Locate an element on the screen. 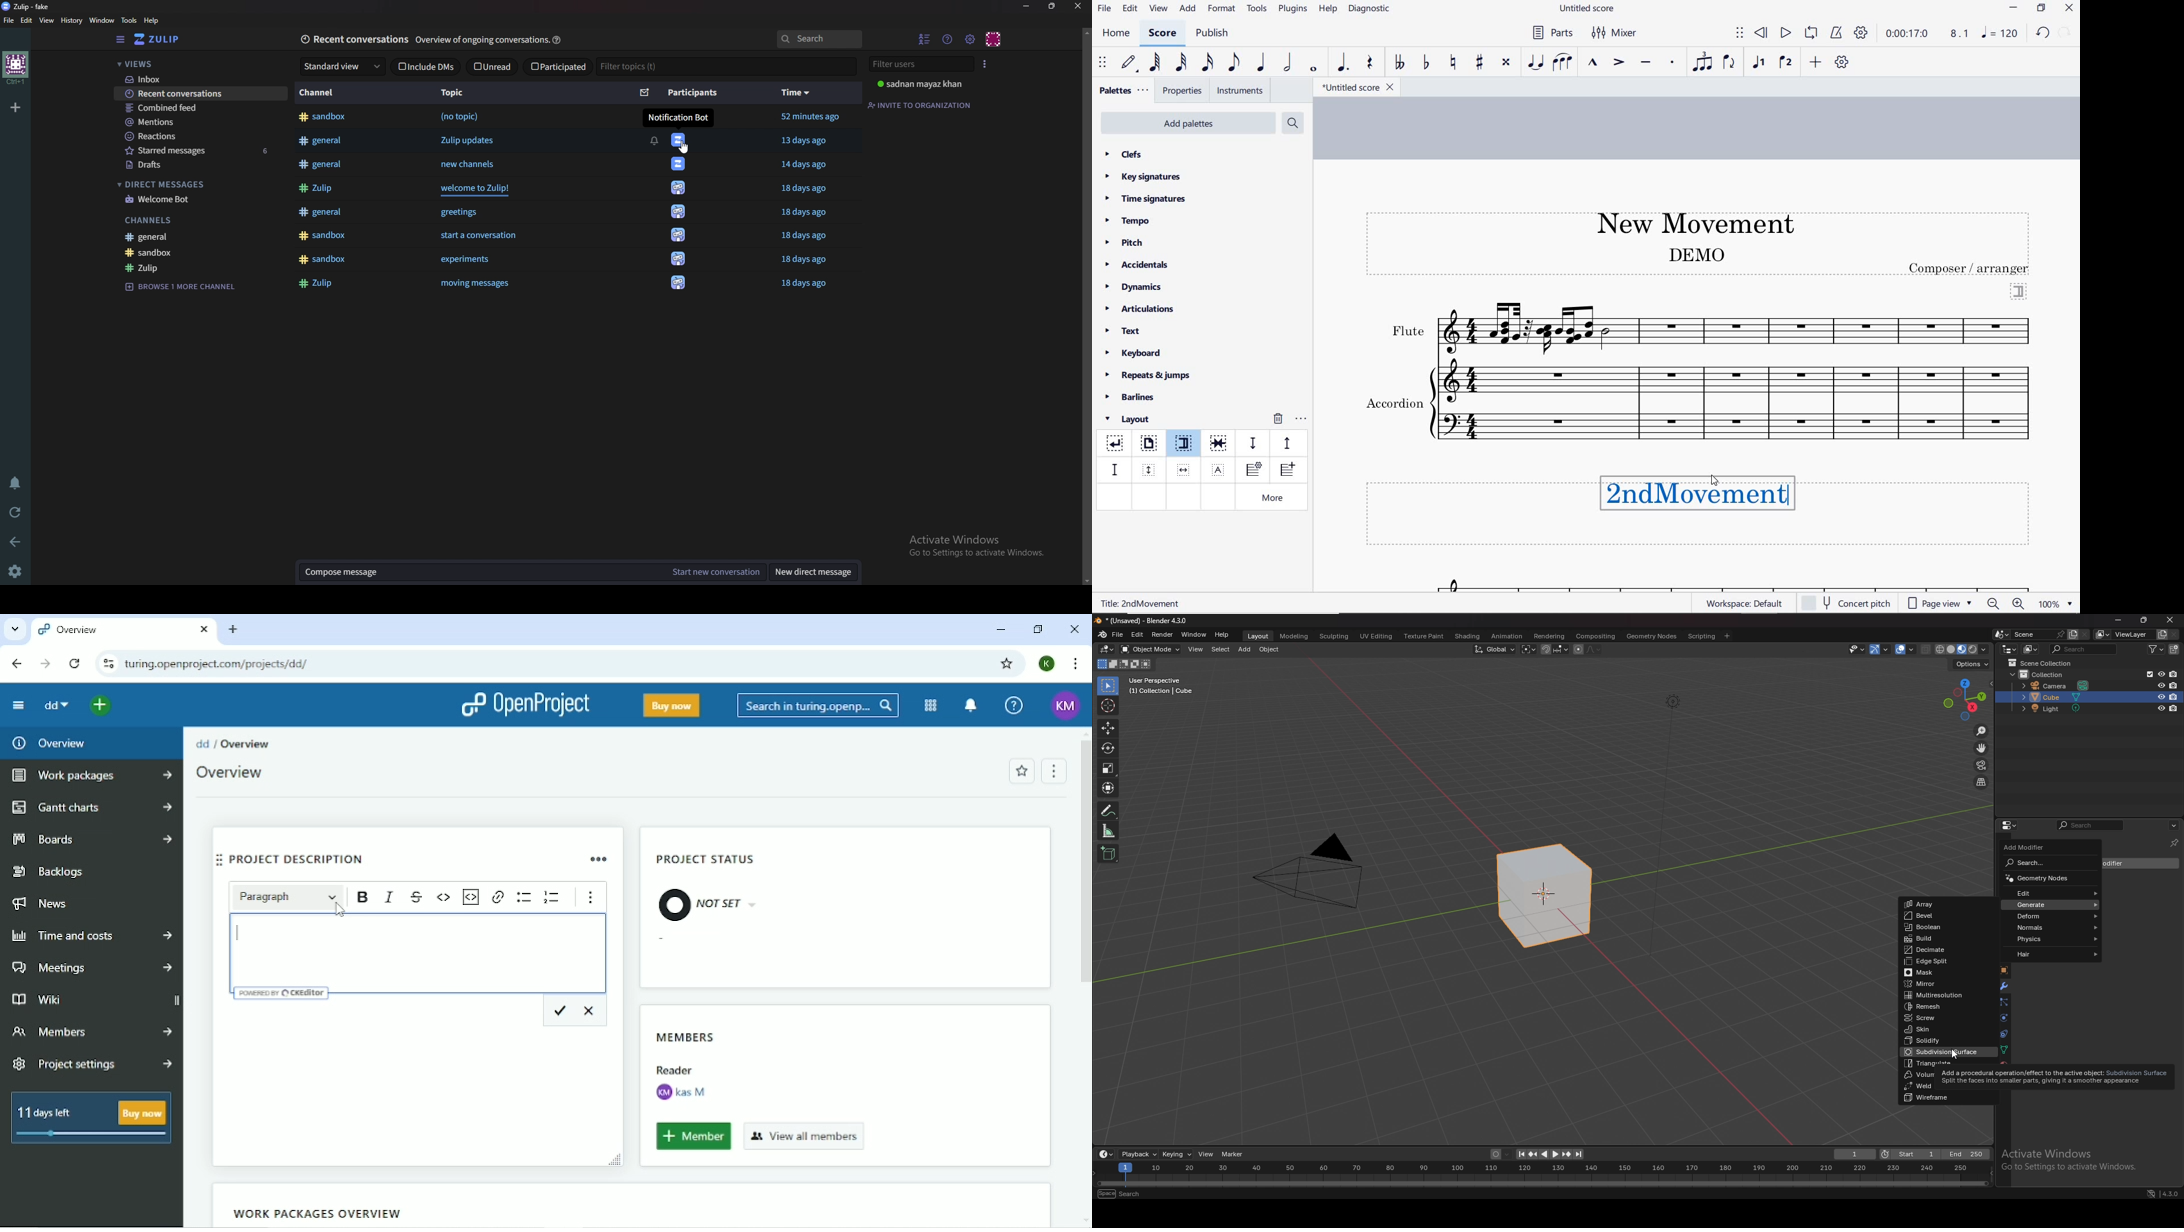  tuplet is located at coordinates (1700, 62).